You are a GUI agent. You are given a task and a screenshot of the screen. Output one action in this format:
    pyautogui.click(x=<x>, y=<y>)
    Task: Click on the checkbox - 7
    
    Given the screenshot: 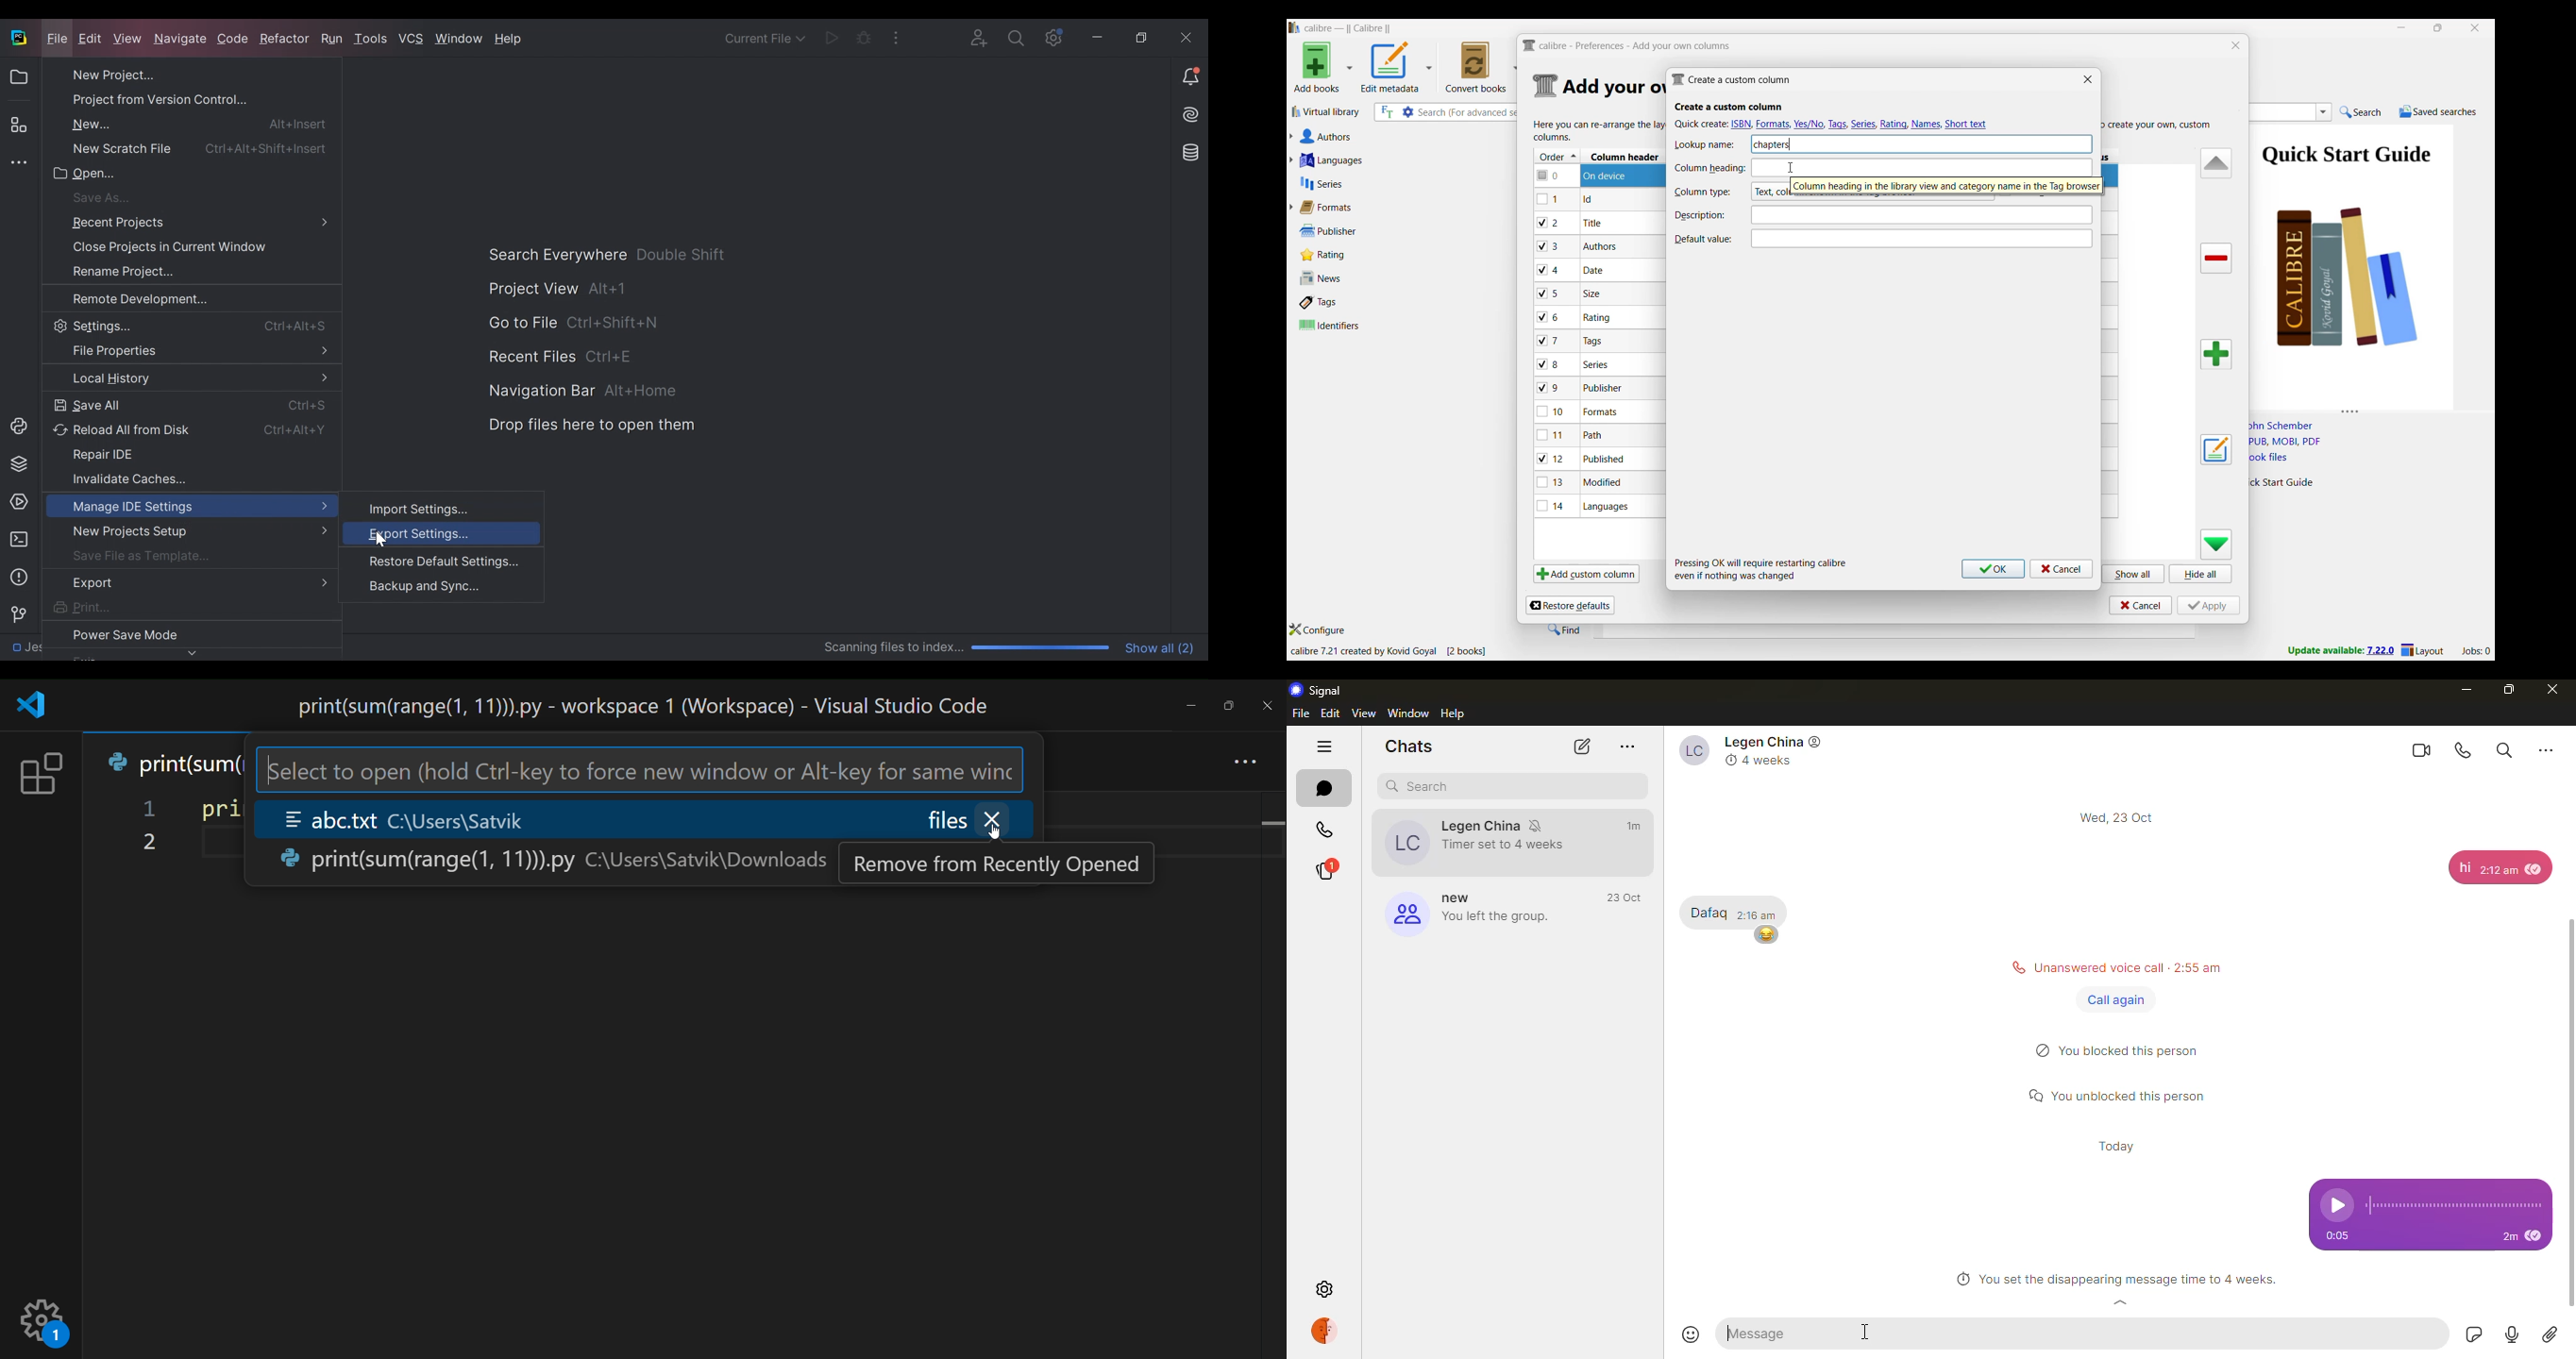 What is the action you would take?
    pyautogui.click(x=1550, y=340)
    